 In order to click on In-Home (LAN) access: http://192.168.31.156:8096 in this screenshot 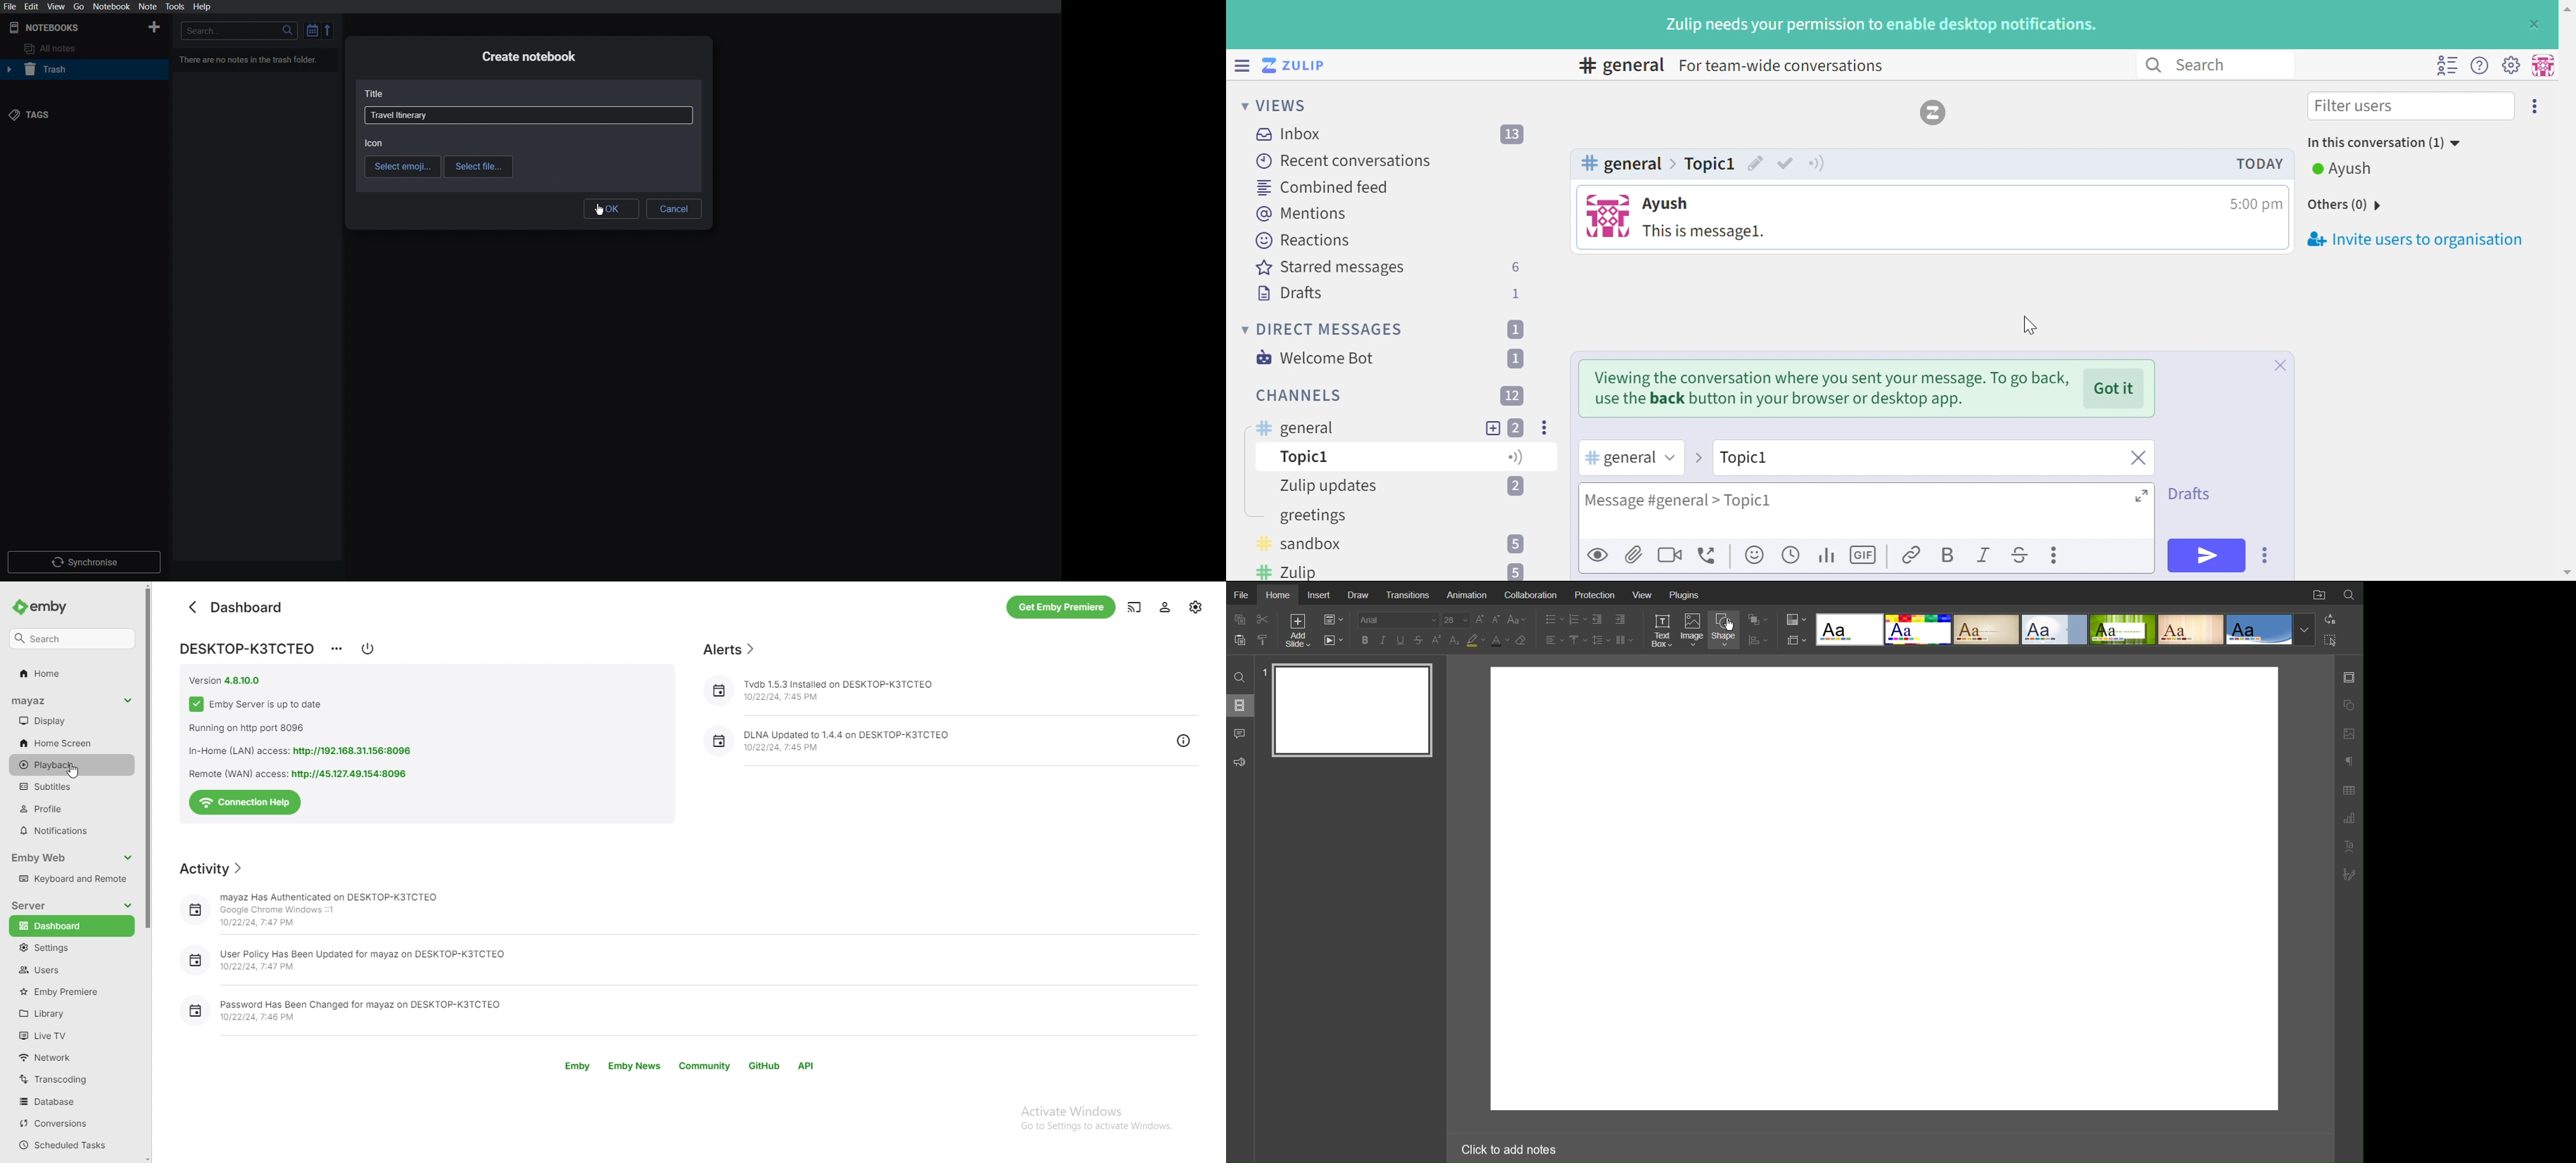, I will do `click(308, 751)`.